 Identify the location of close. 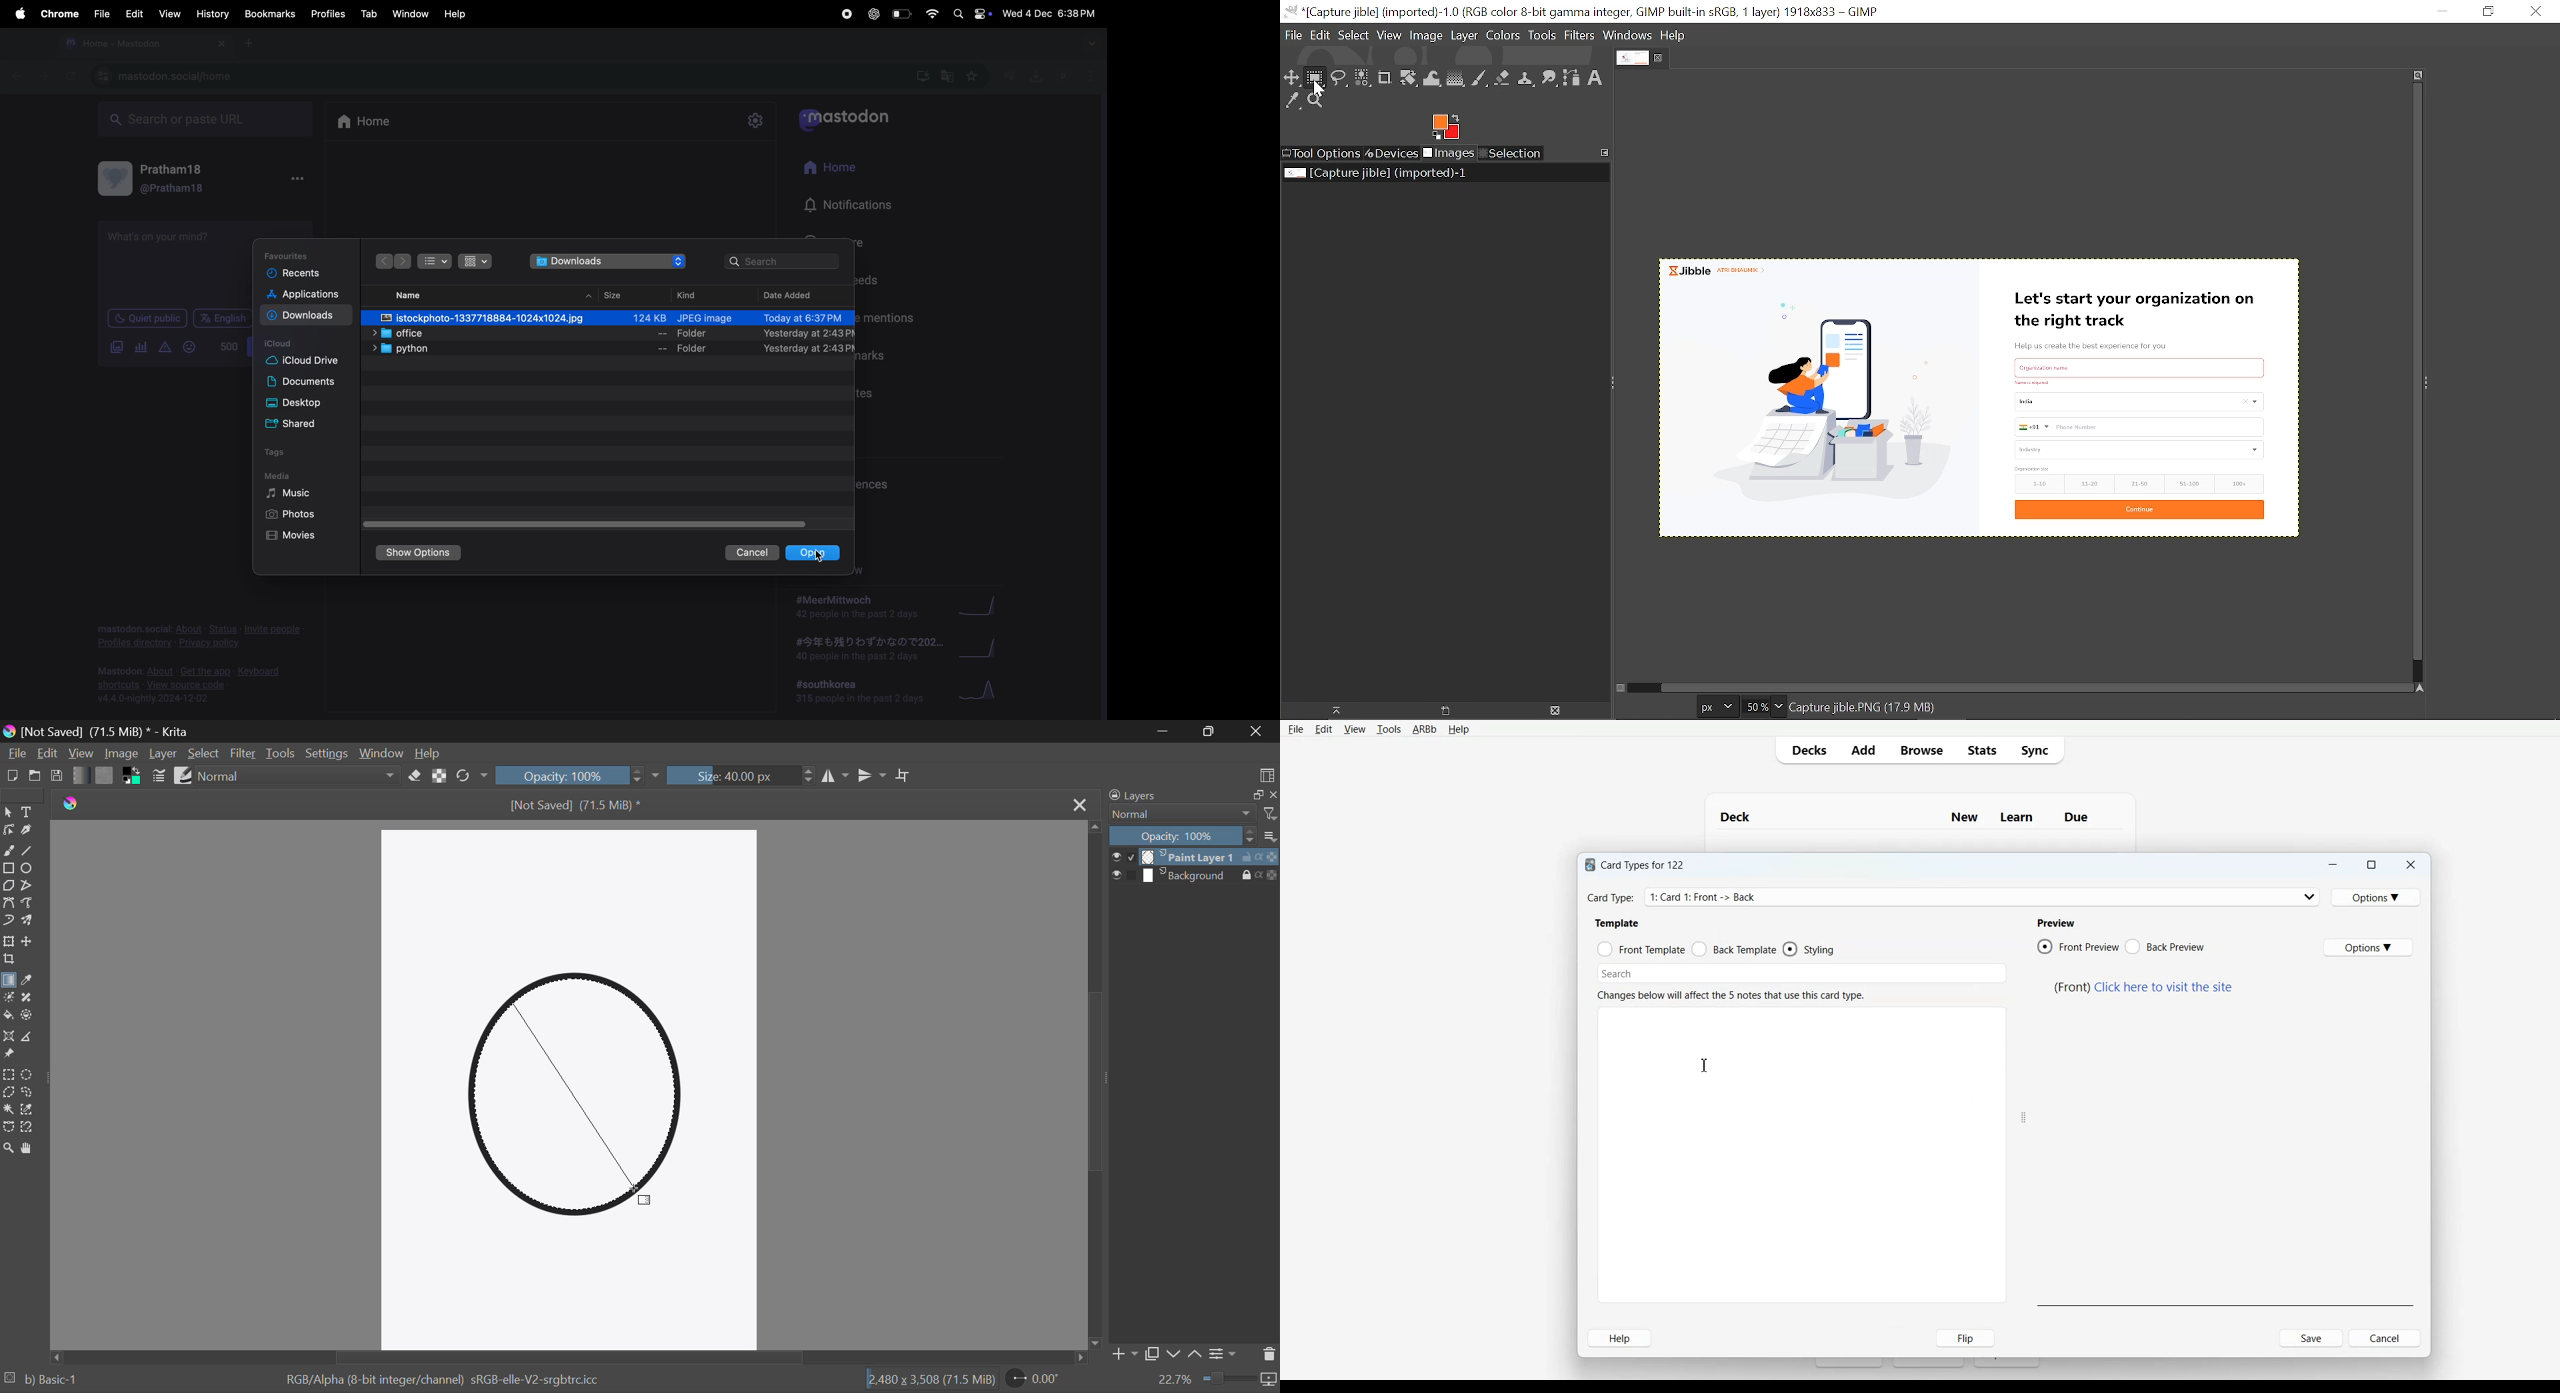
(1273, 794).